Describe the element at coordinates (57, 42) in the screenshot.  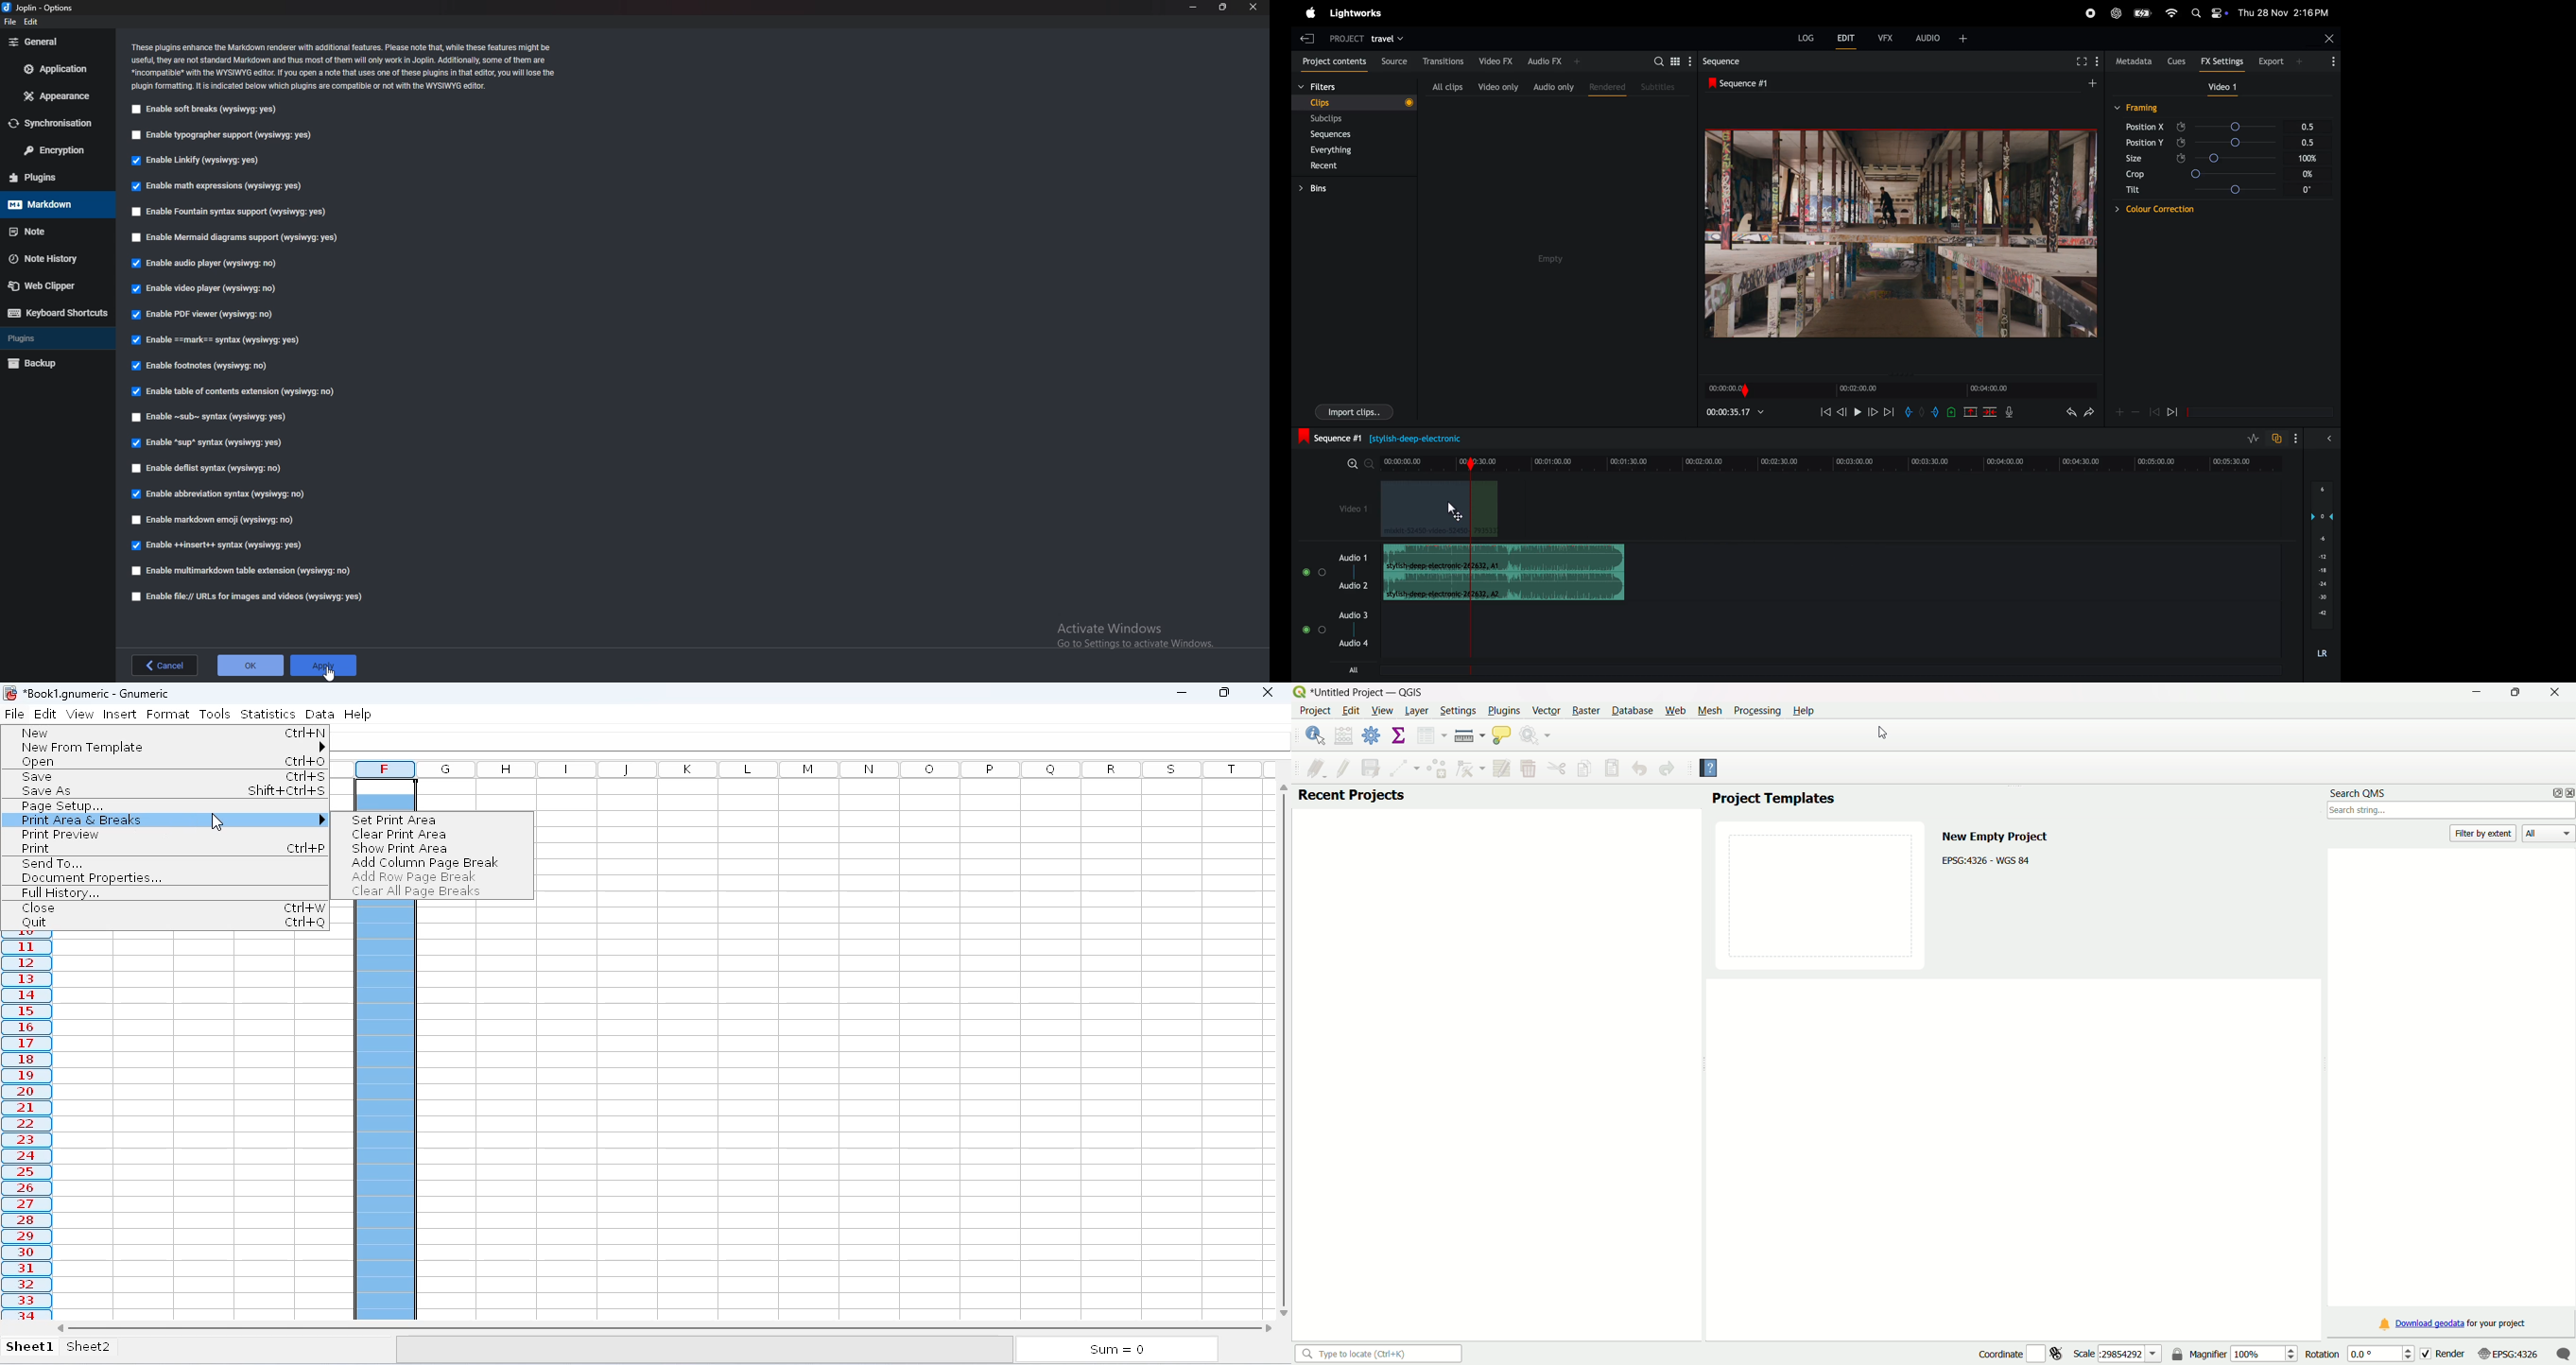
I see `General` at that location.